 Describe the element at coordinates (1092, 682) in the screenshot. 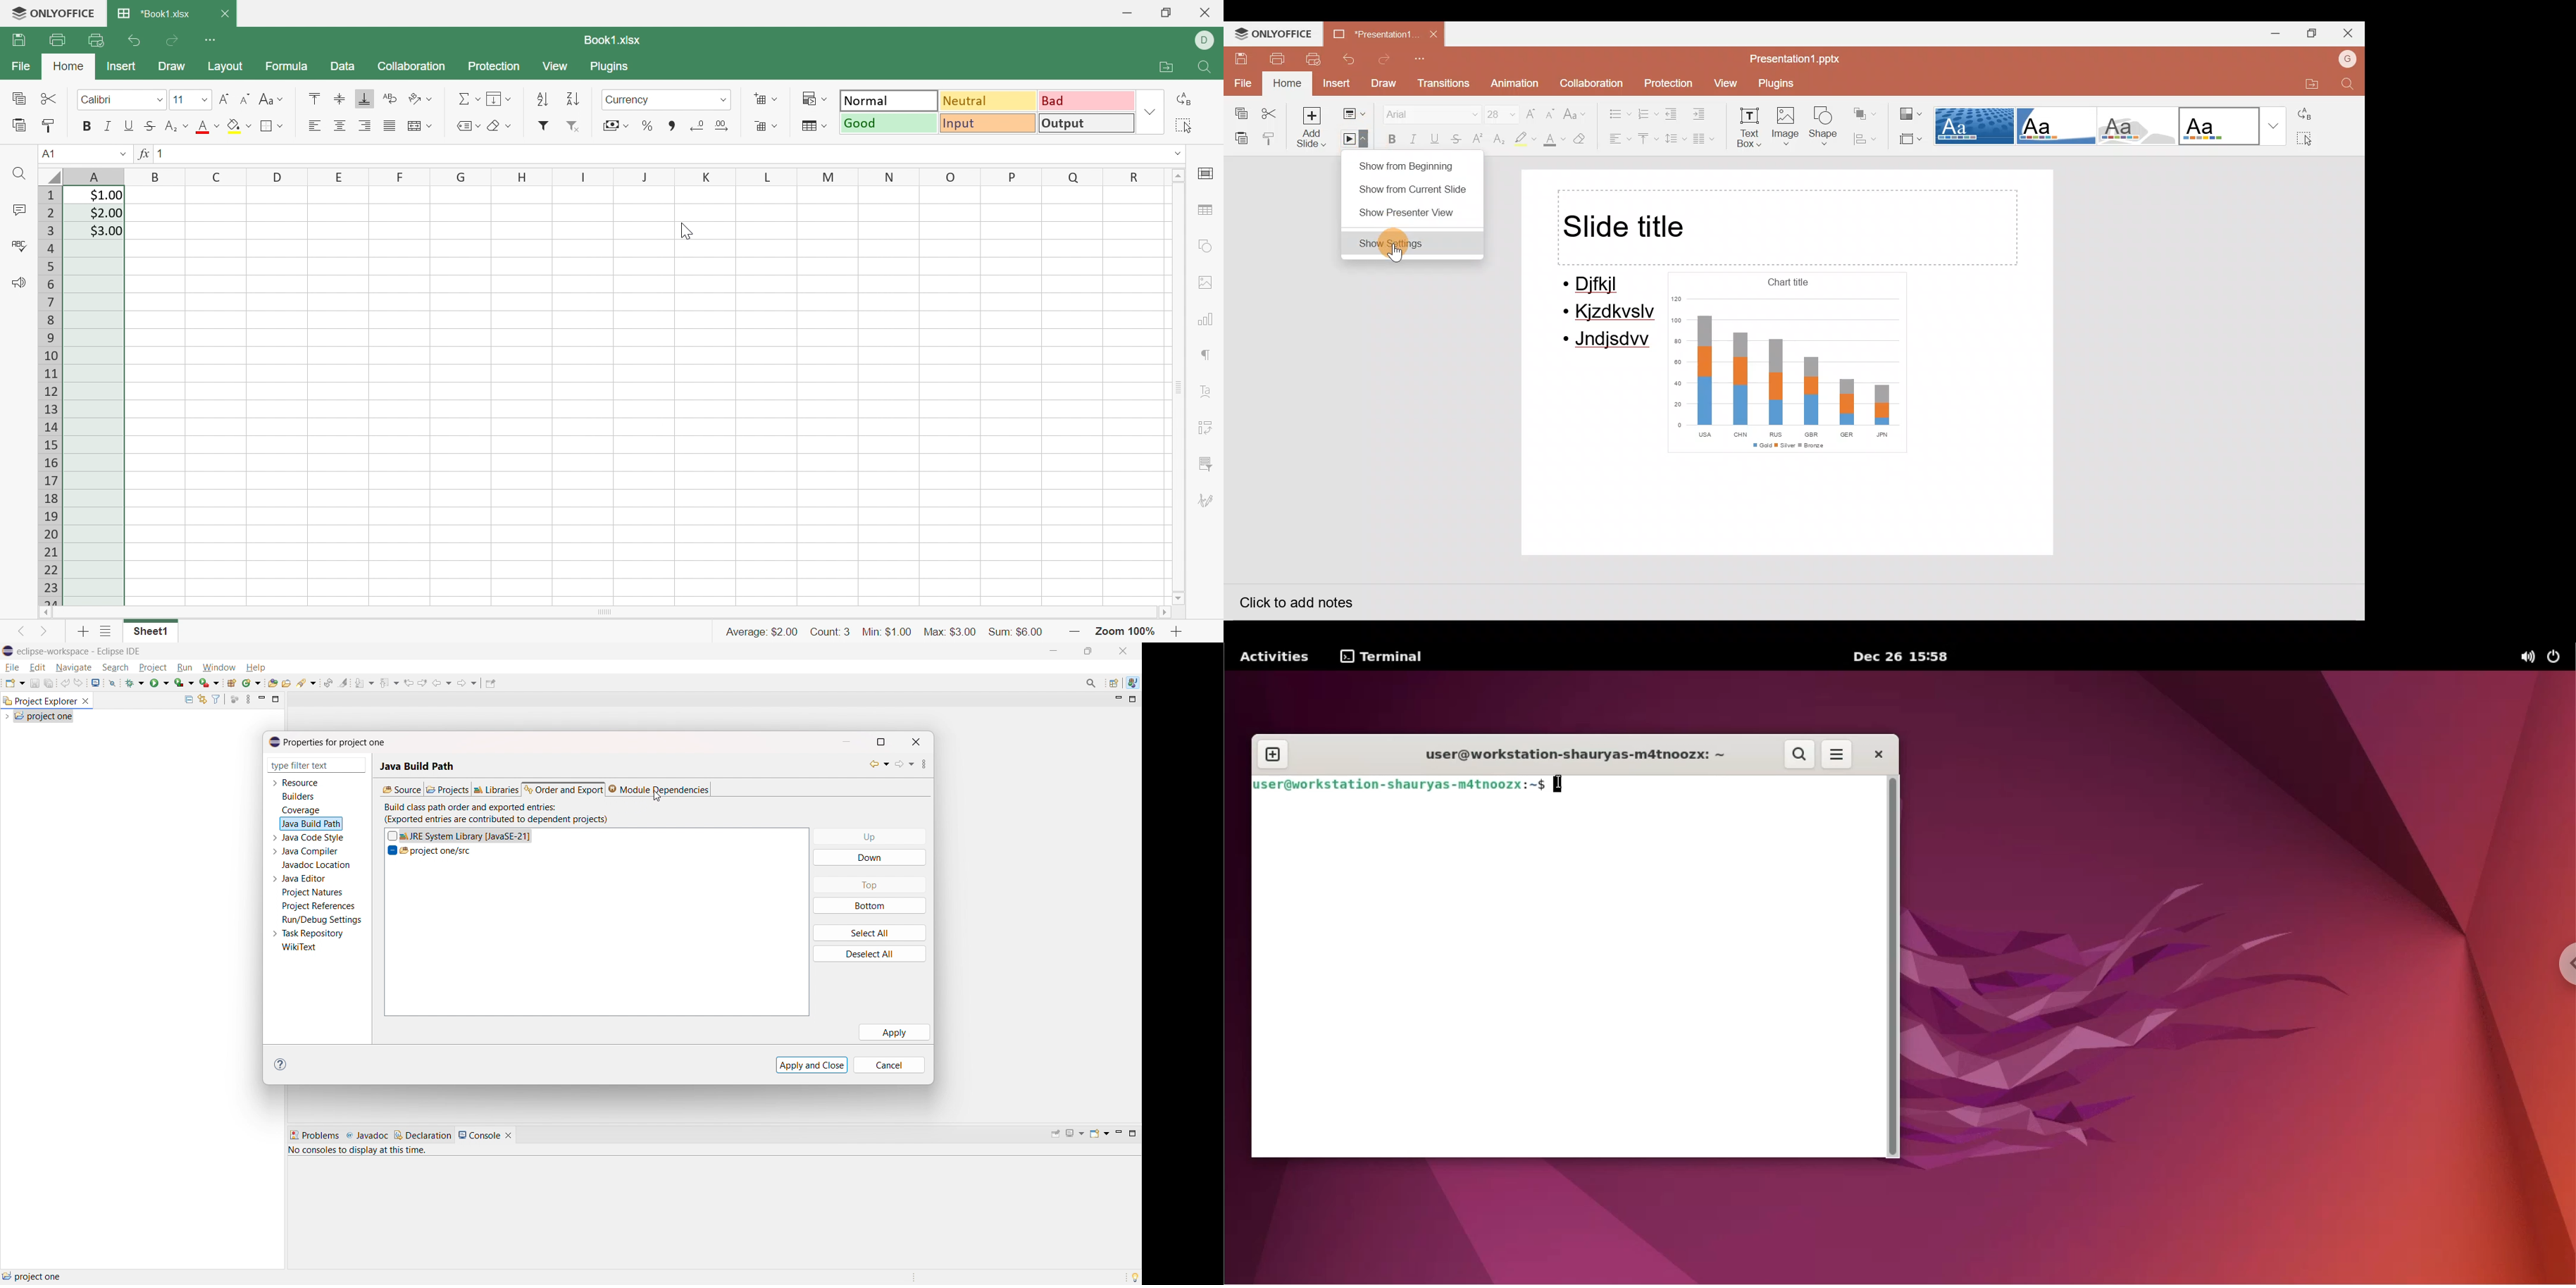

I see `access commands and other items` at that location.